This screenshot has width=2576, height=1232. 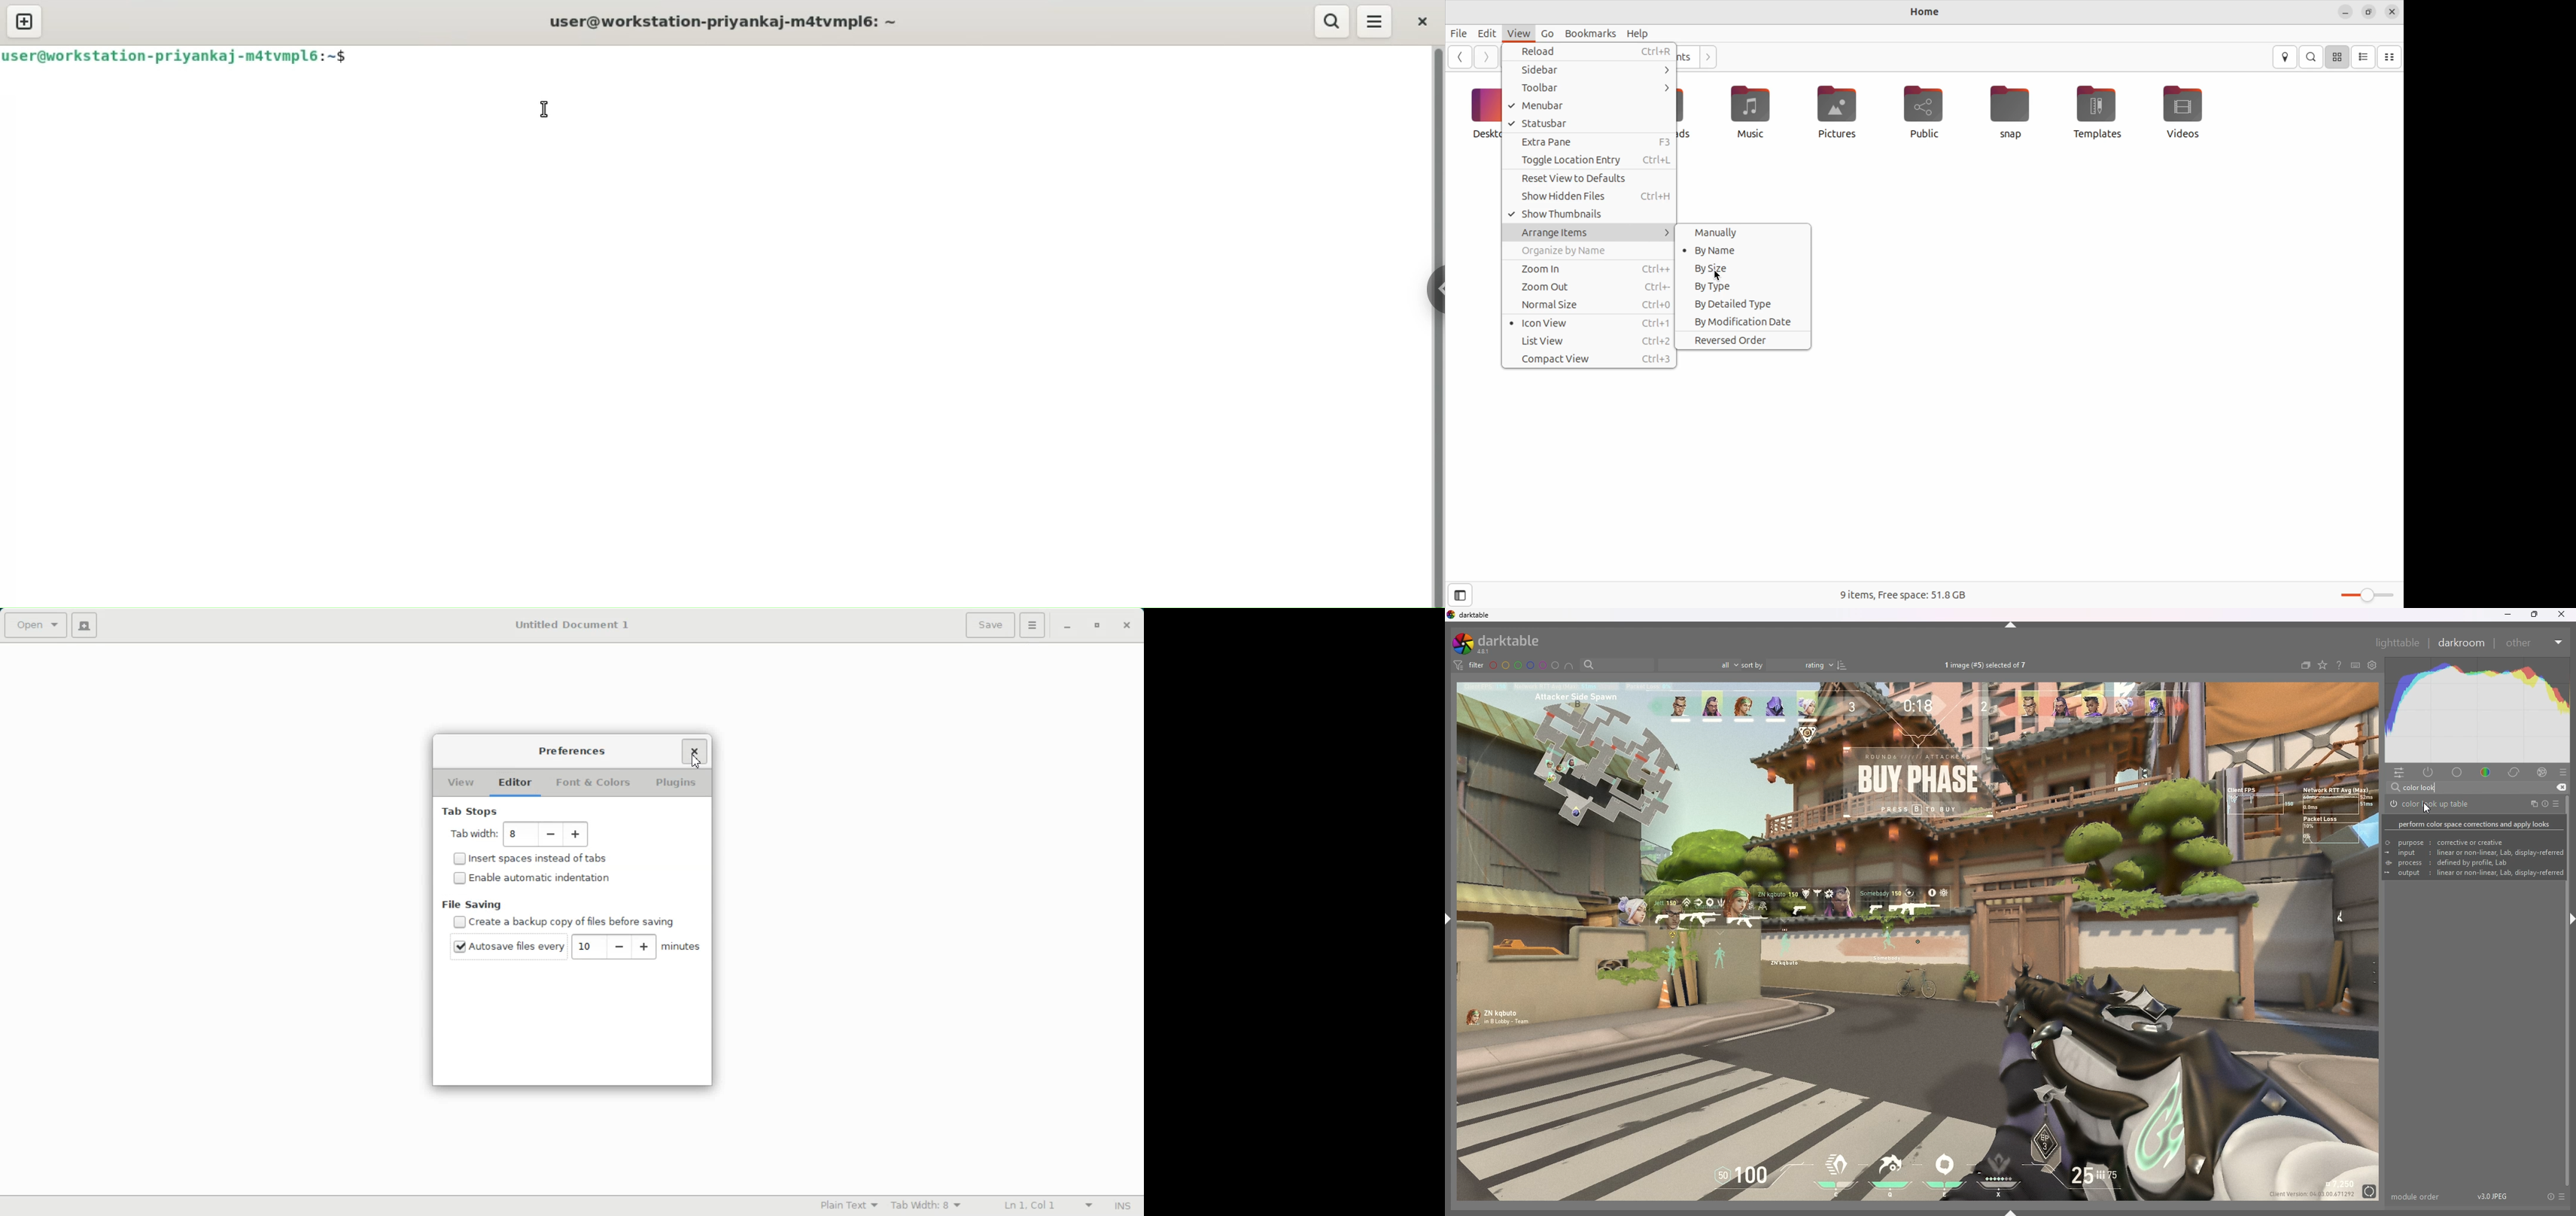 What do you see at coordinates (1097, 626) in the screenshot?
I see `Maximize` at bounding box center [1097, 626].